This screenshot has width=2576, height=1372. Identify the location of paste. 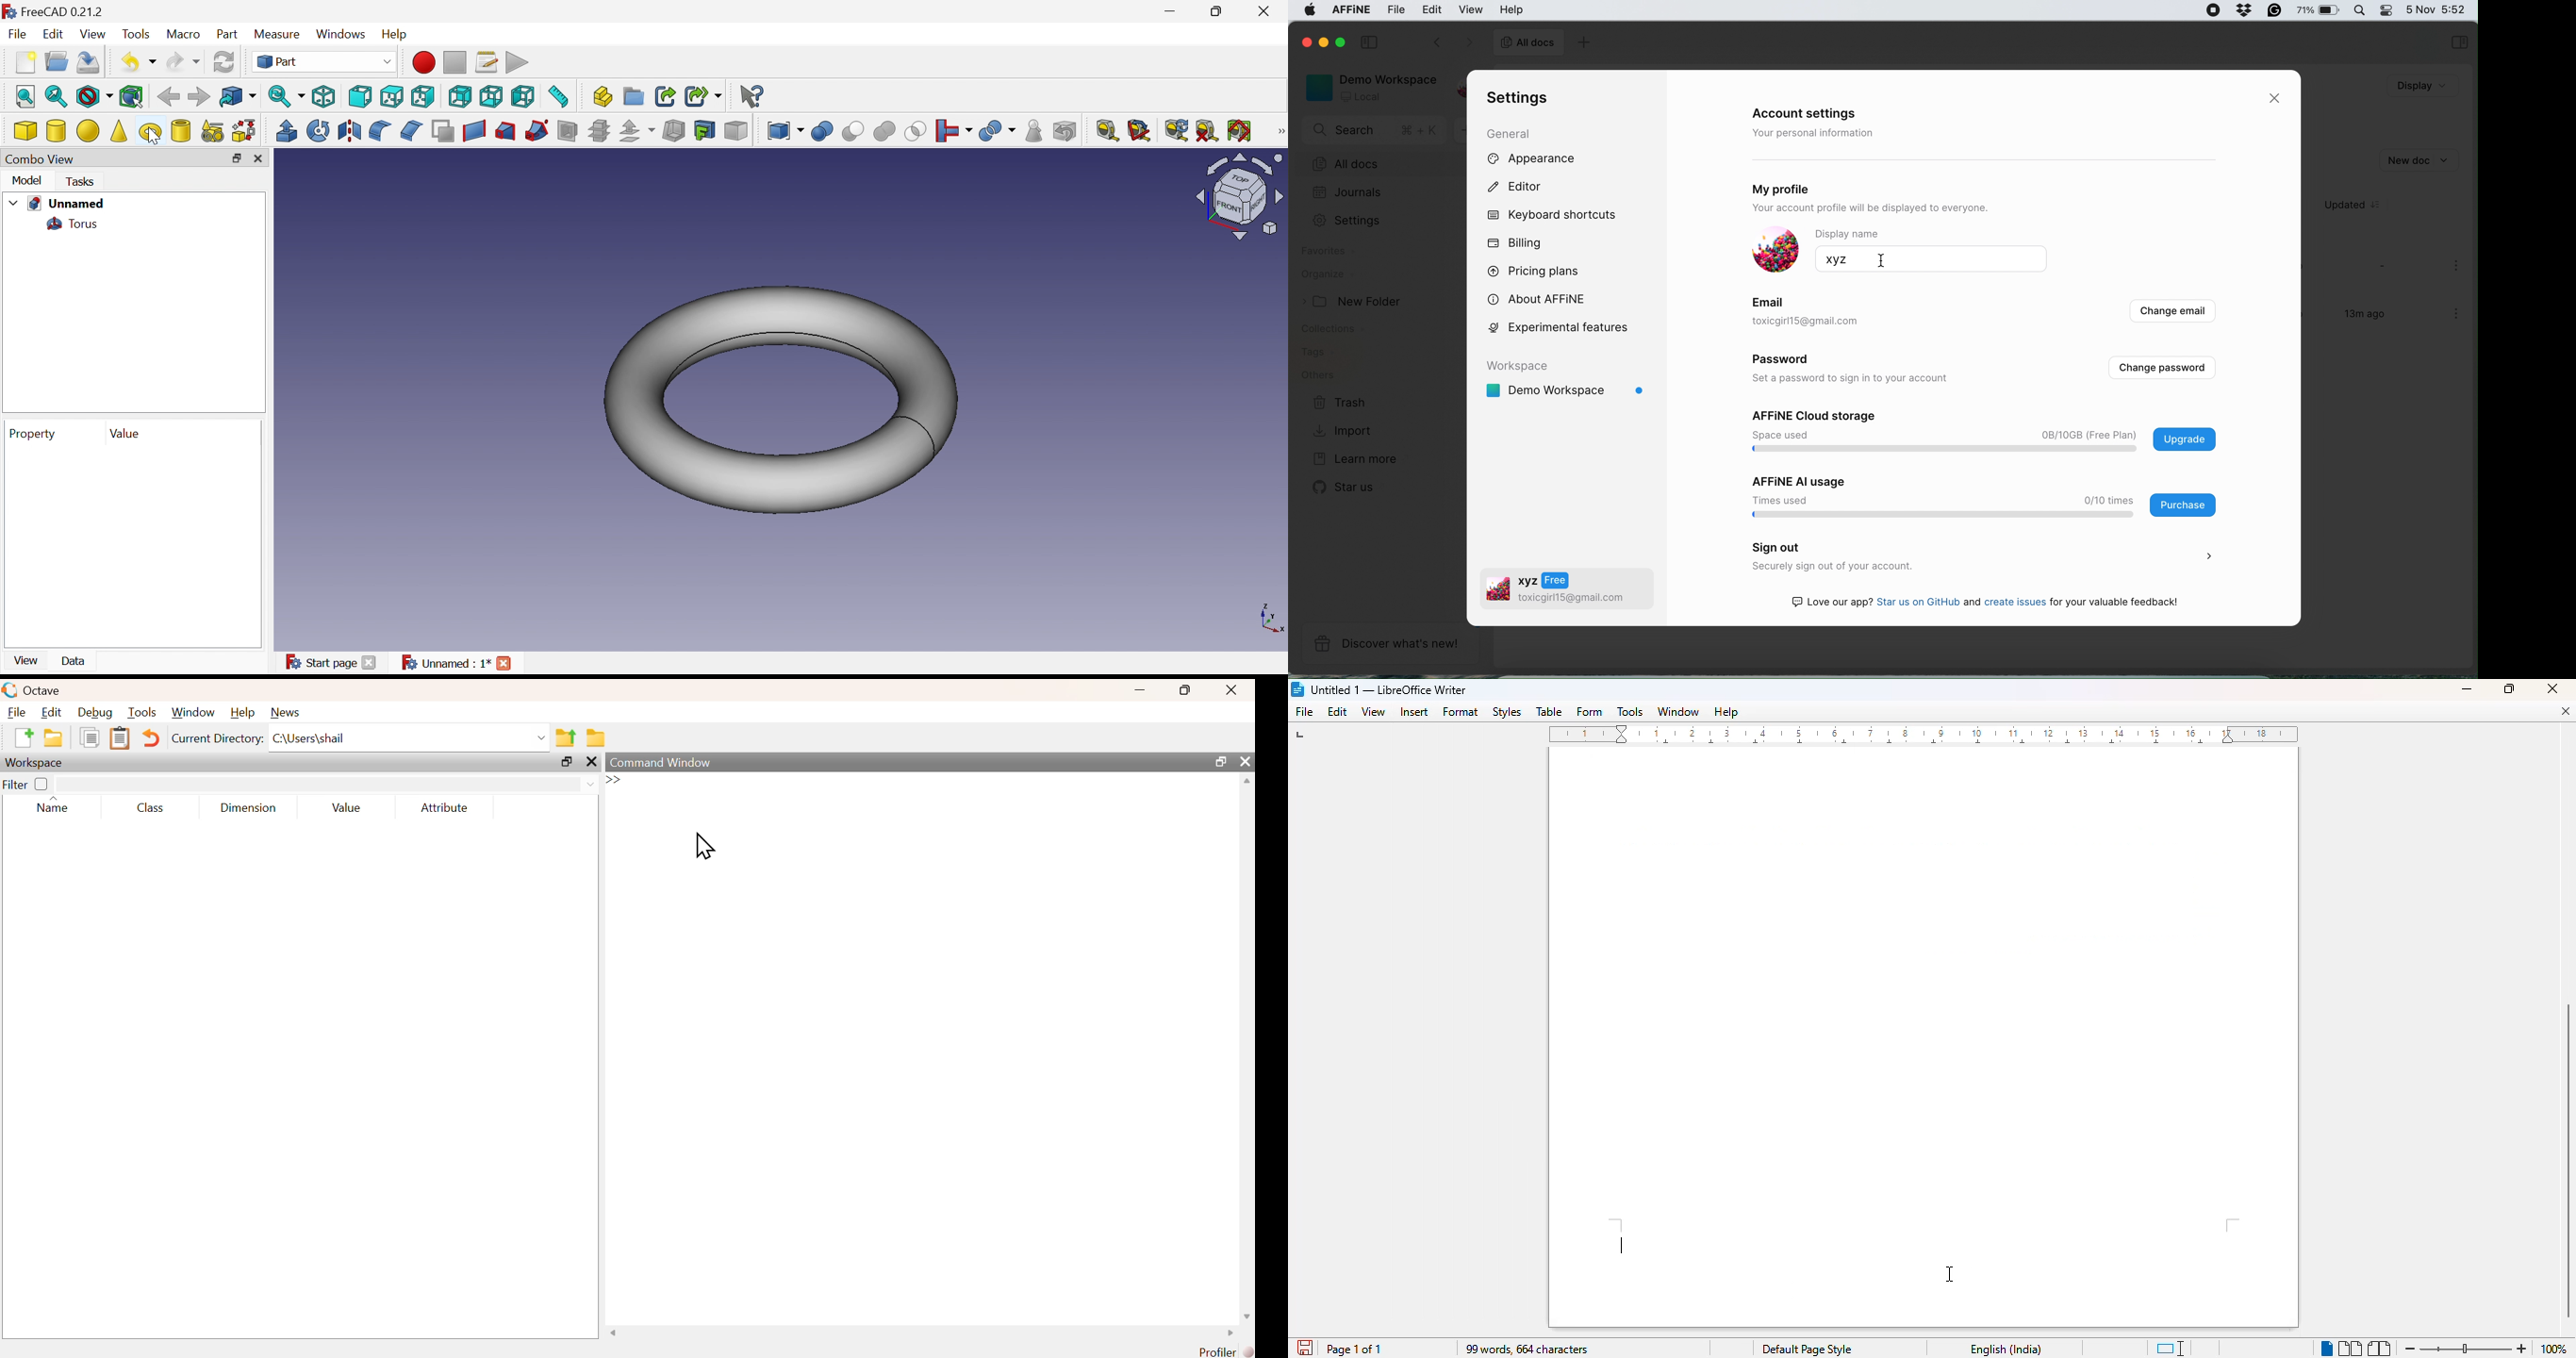
(122, 740).